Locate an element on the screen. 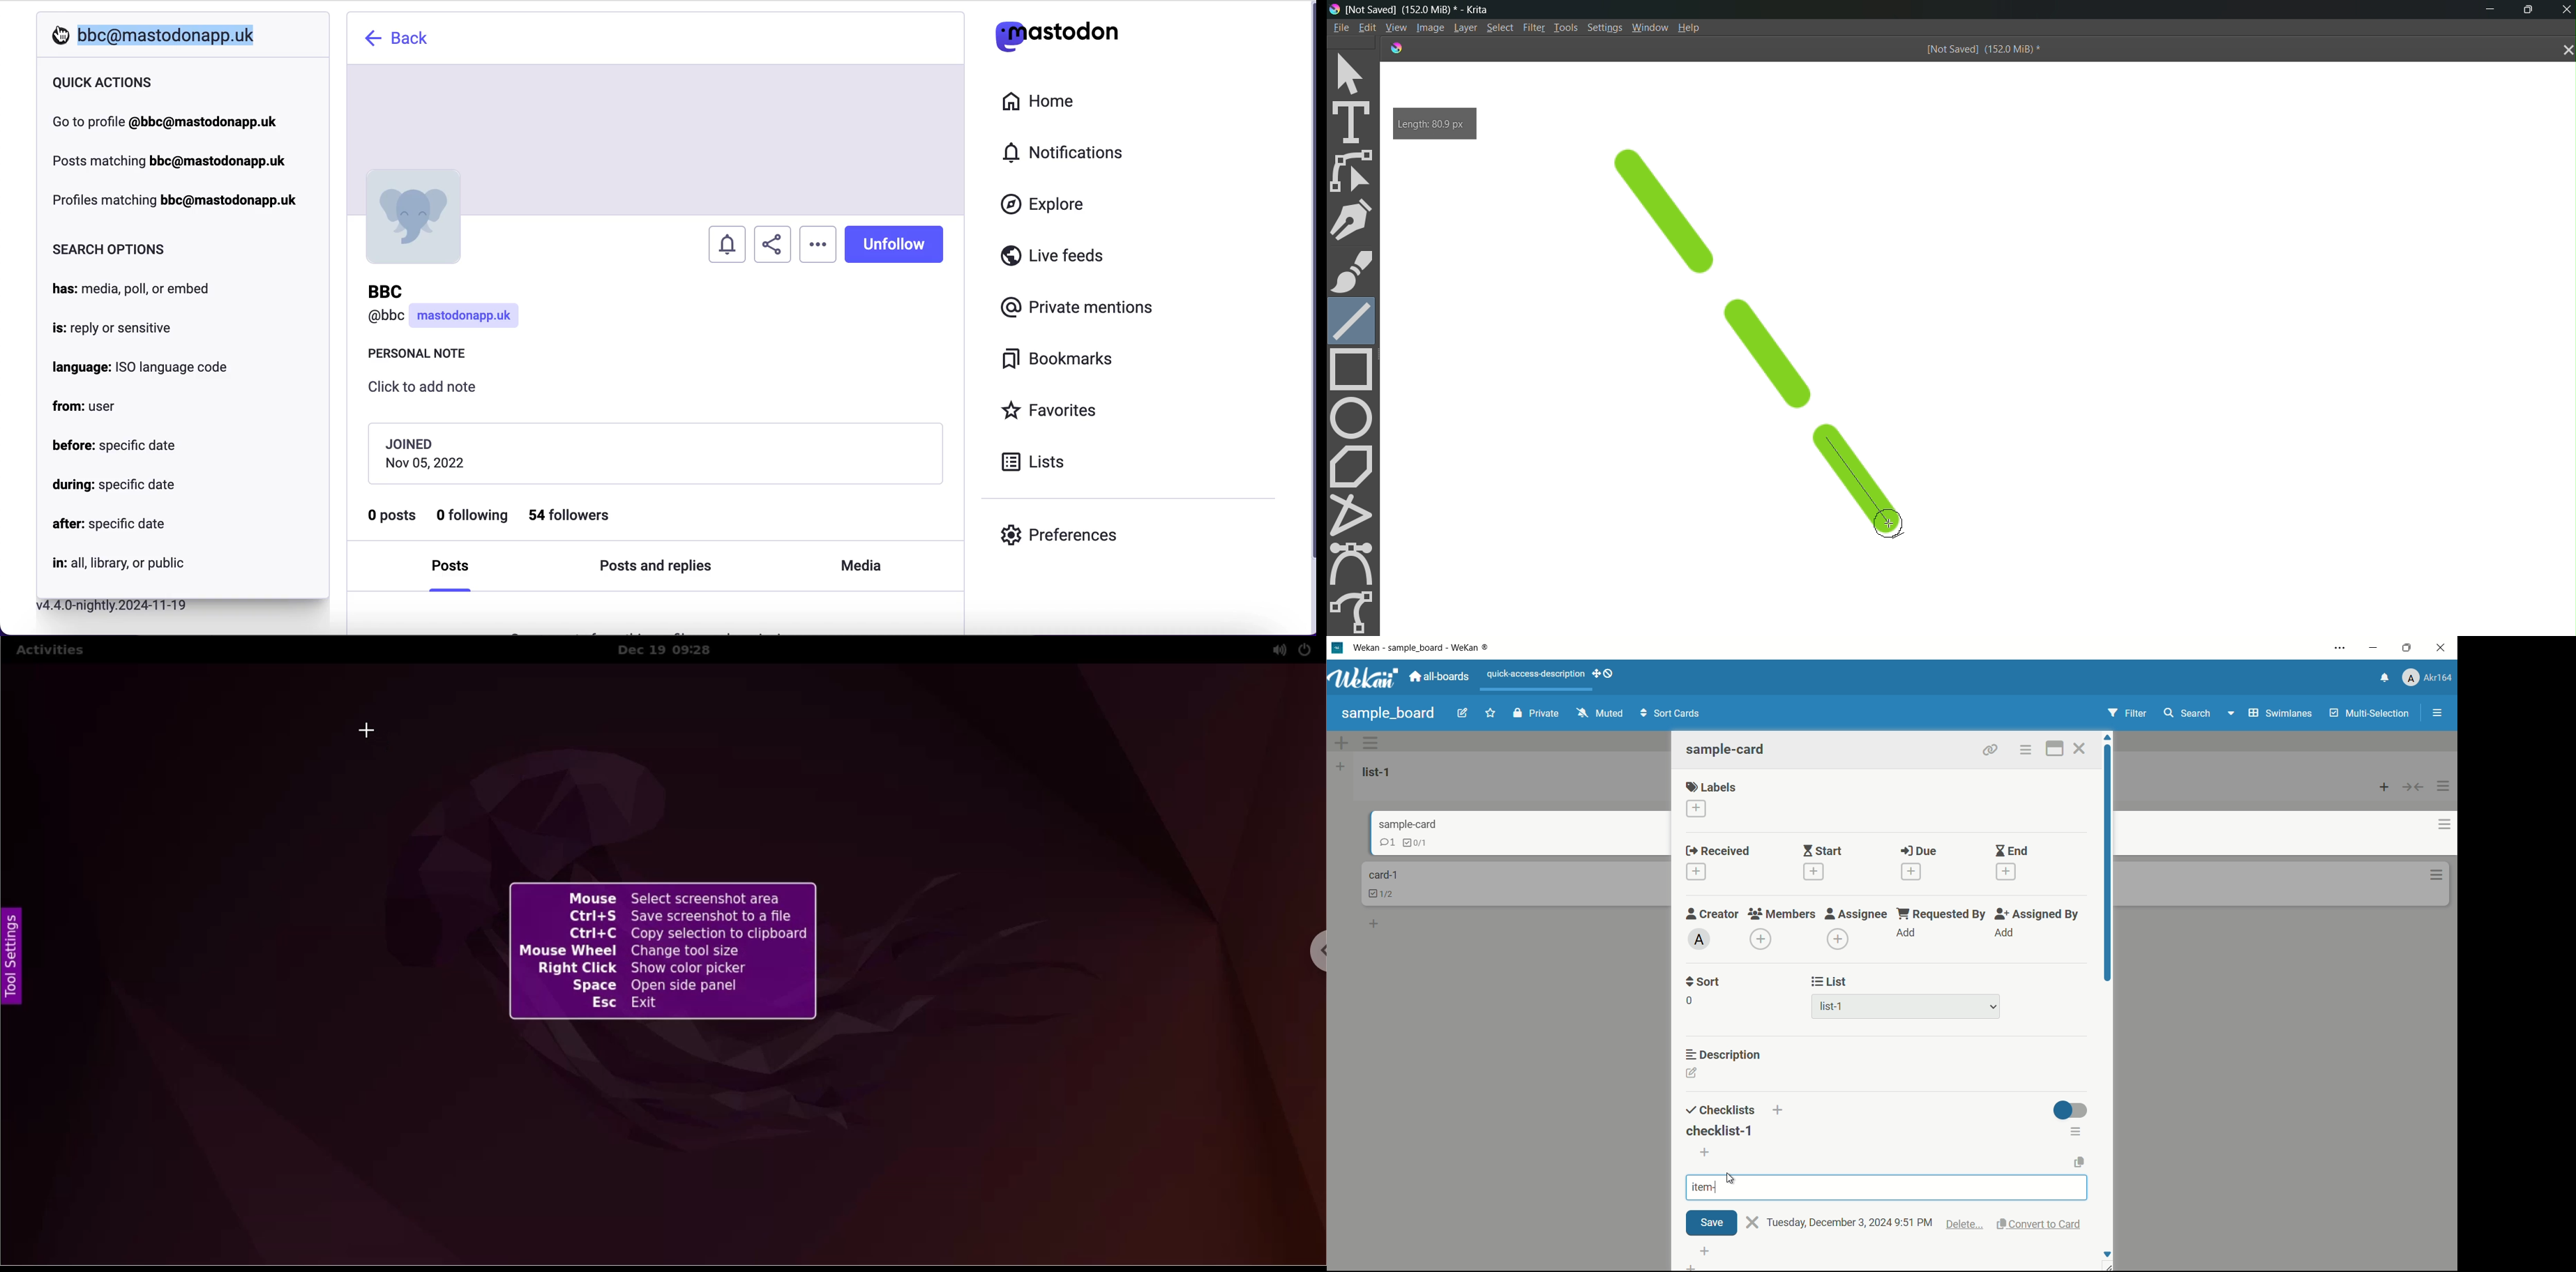 Image resolution: width=2576 pixels, height=1288 pixels. curve tool is located at coordinates (1356, 563).